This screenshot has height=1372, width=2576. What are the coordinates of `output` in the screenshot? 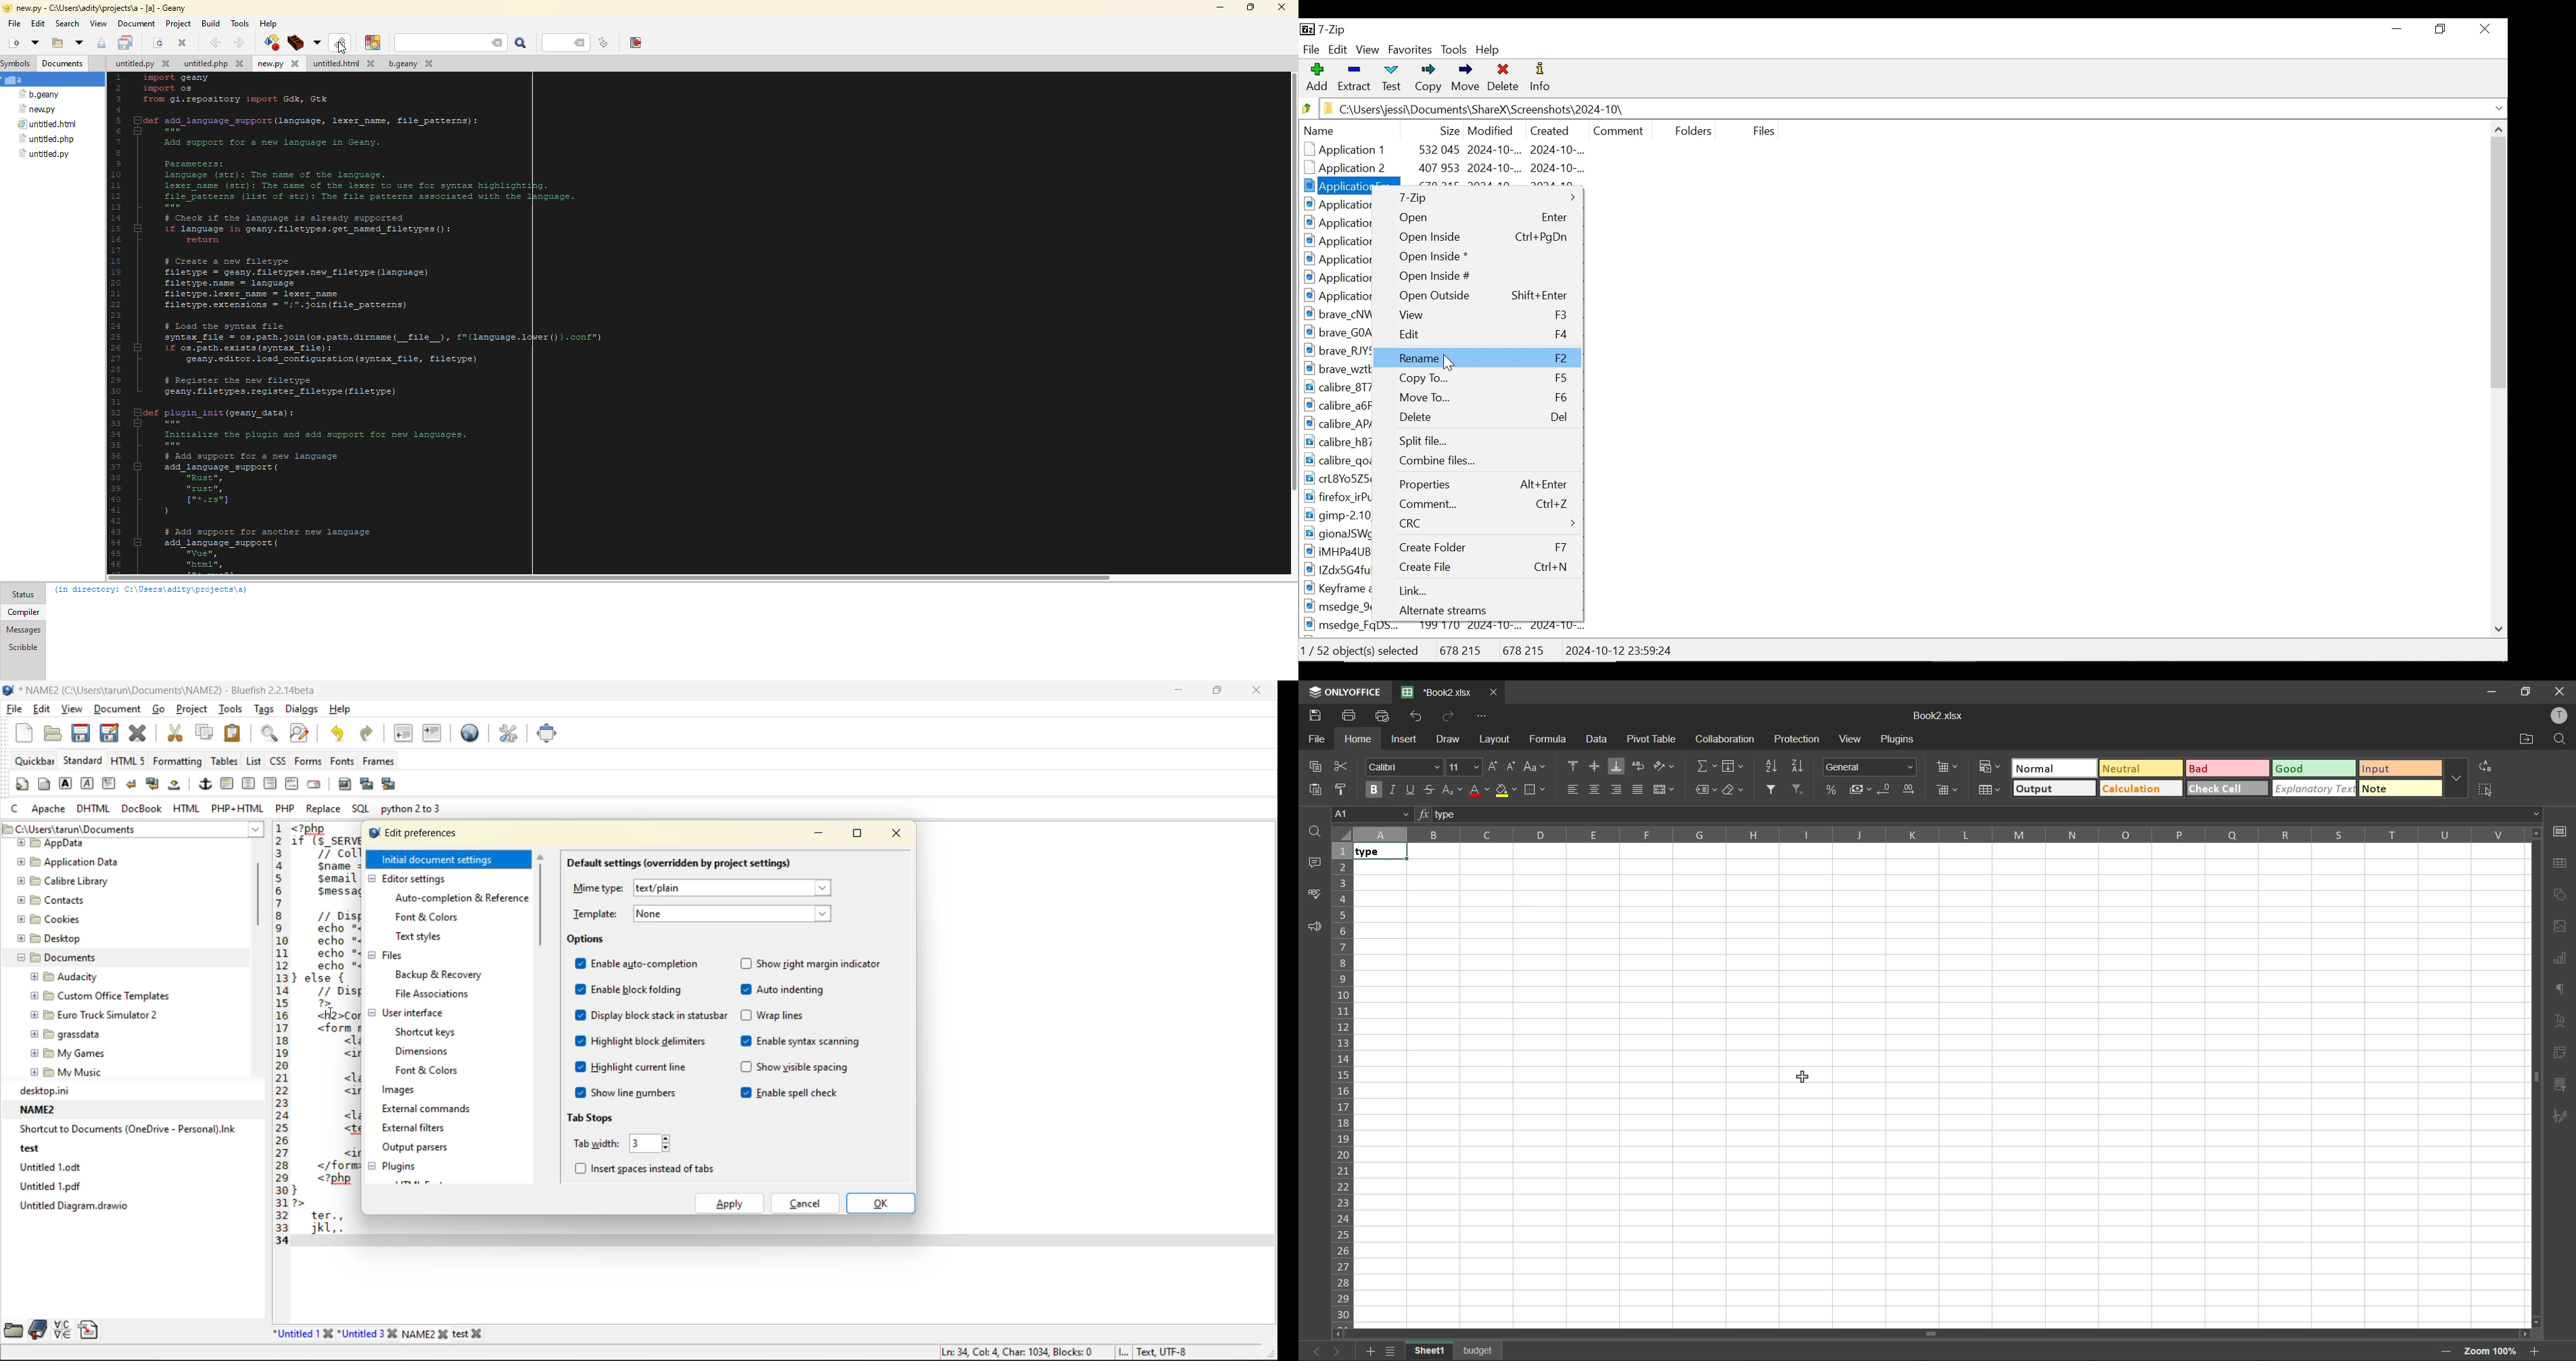 It's located at (2053, 788).